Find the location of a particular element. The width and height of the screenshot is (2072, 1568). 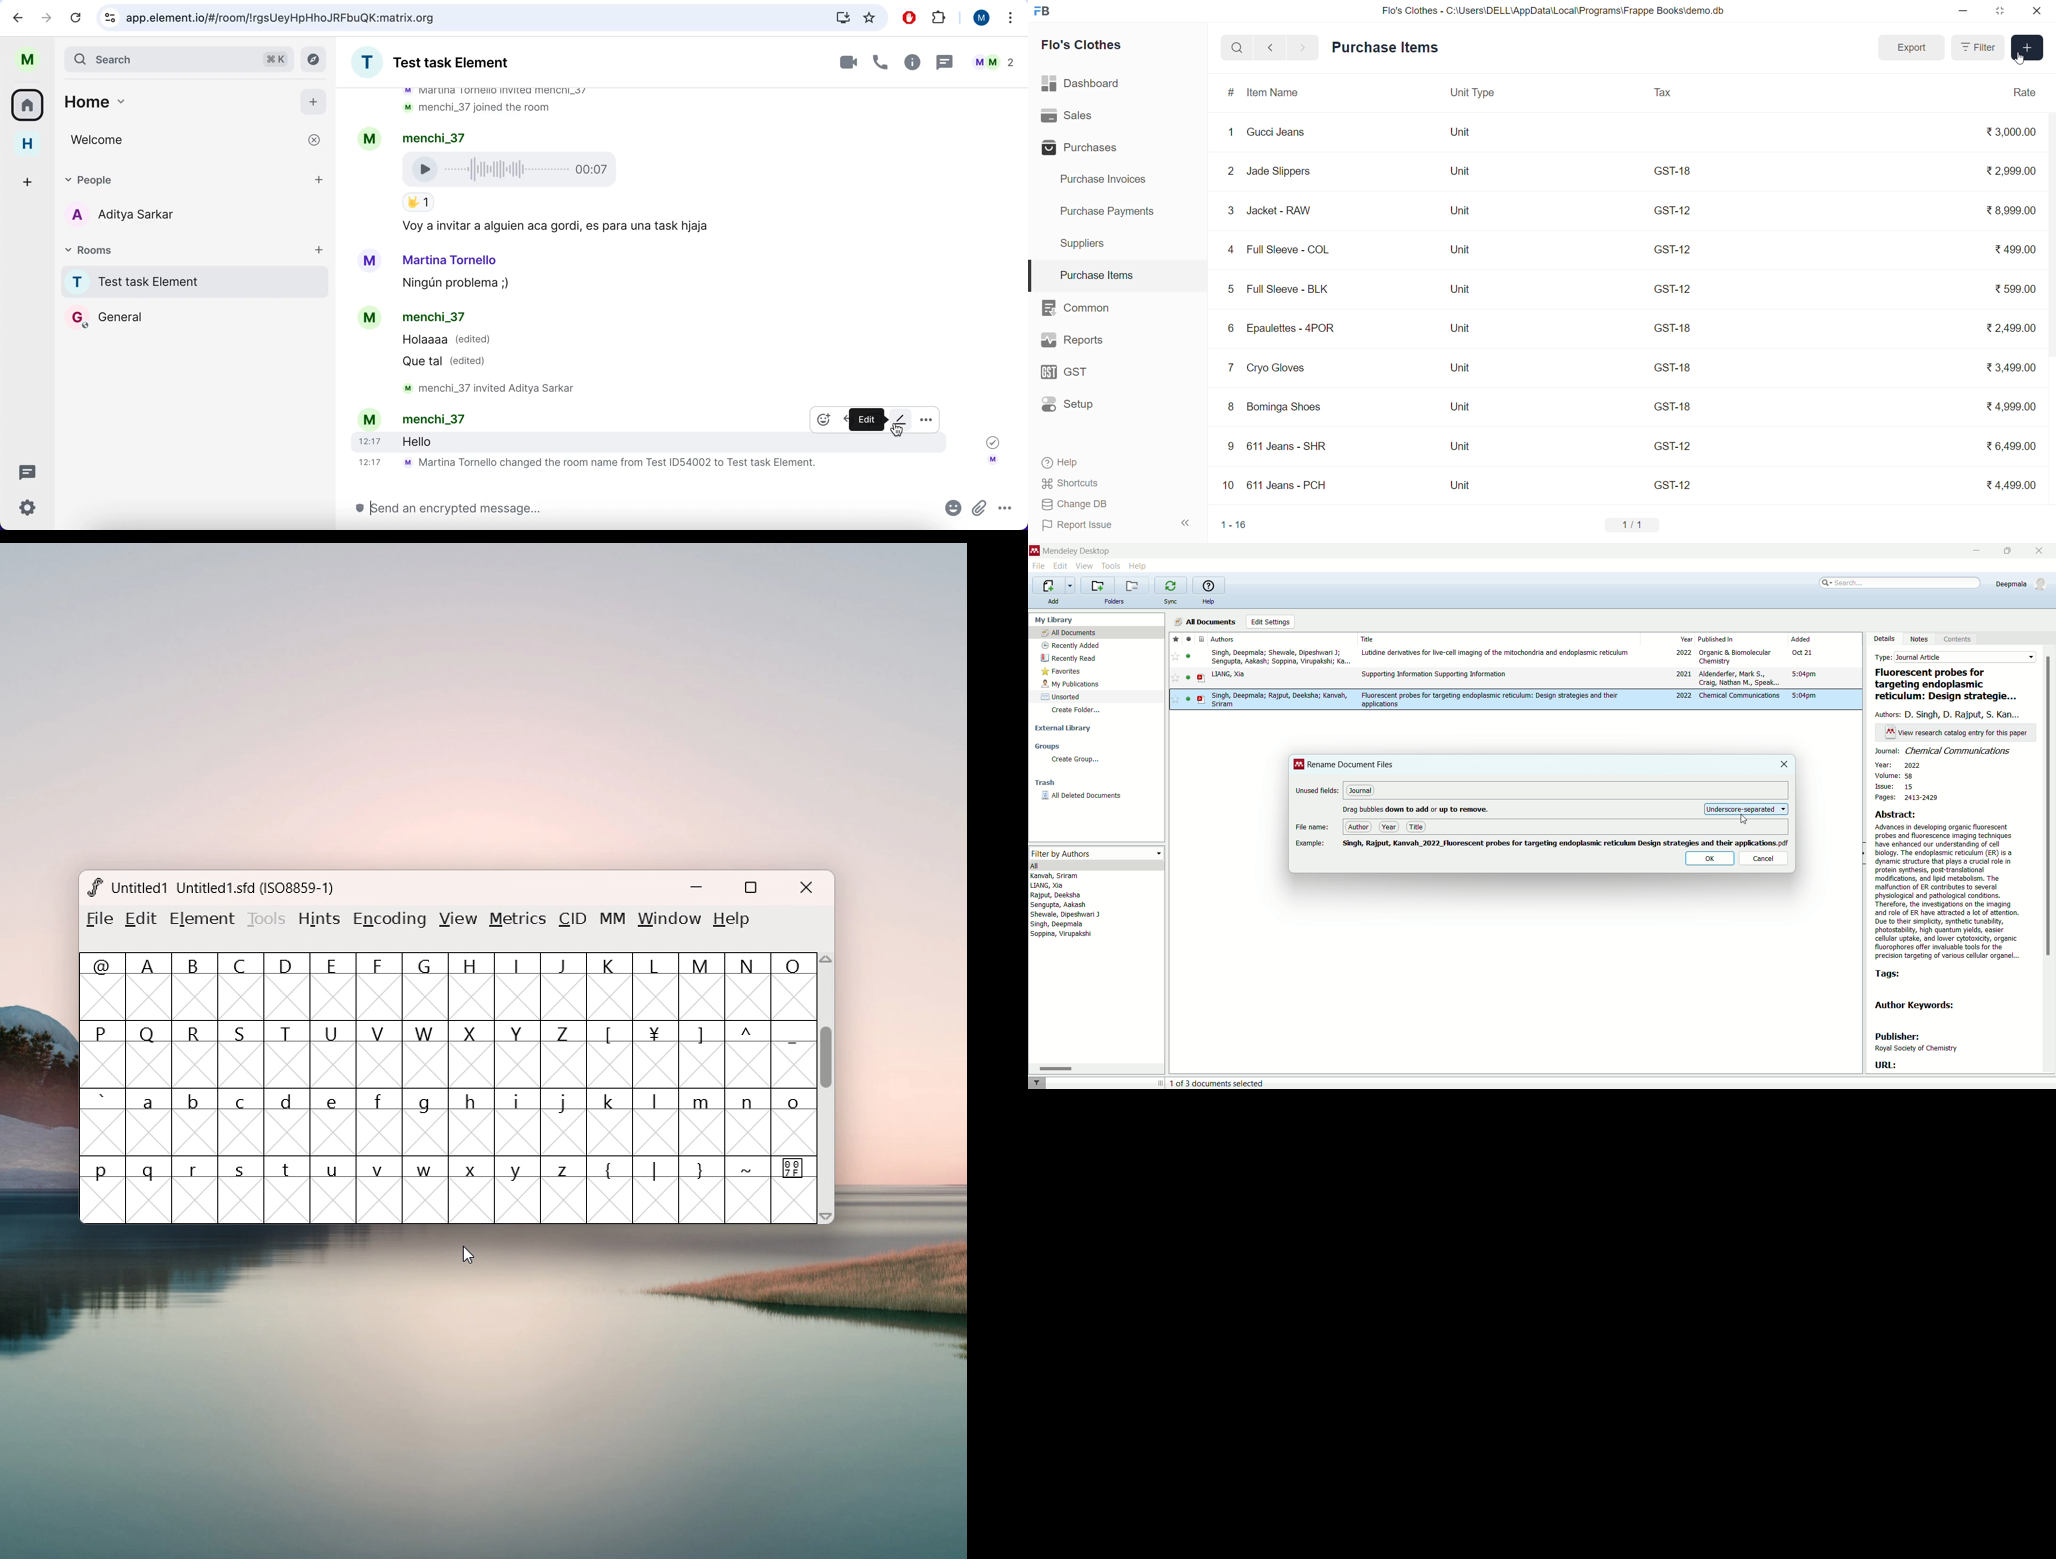

Help is located at coordinates (1113, 462).